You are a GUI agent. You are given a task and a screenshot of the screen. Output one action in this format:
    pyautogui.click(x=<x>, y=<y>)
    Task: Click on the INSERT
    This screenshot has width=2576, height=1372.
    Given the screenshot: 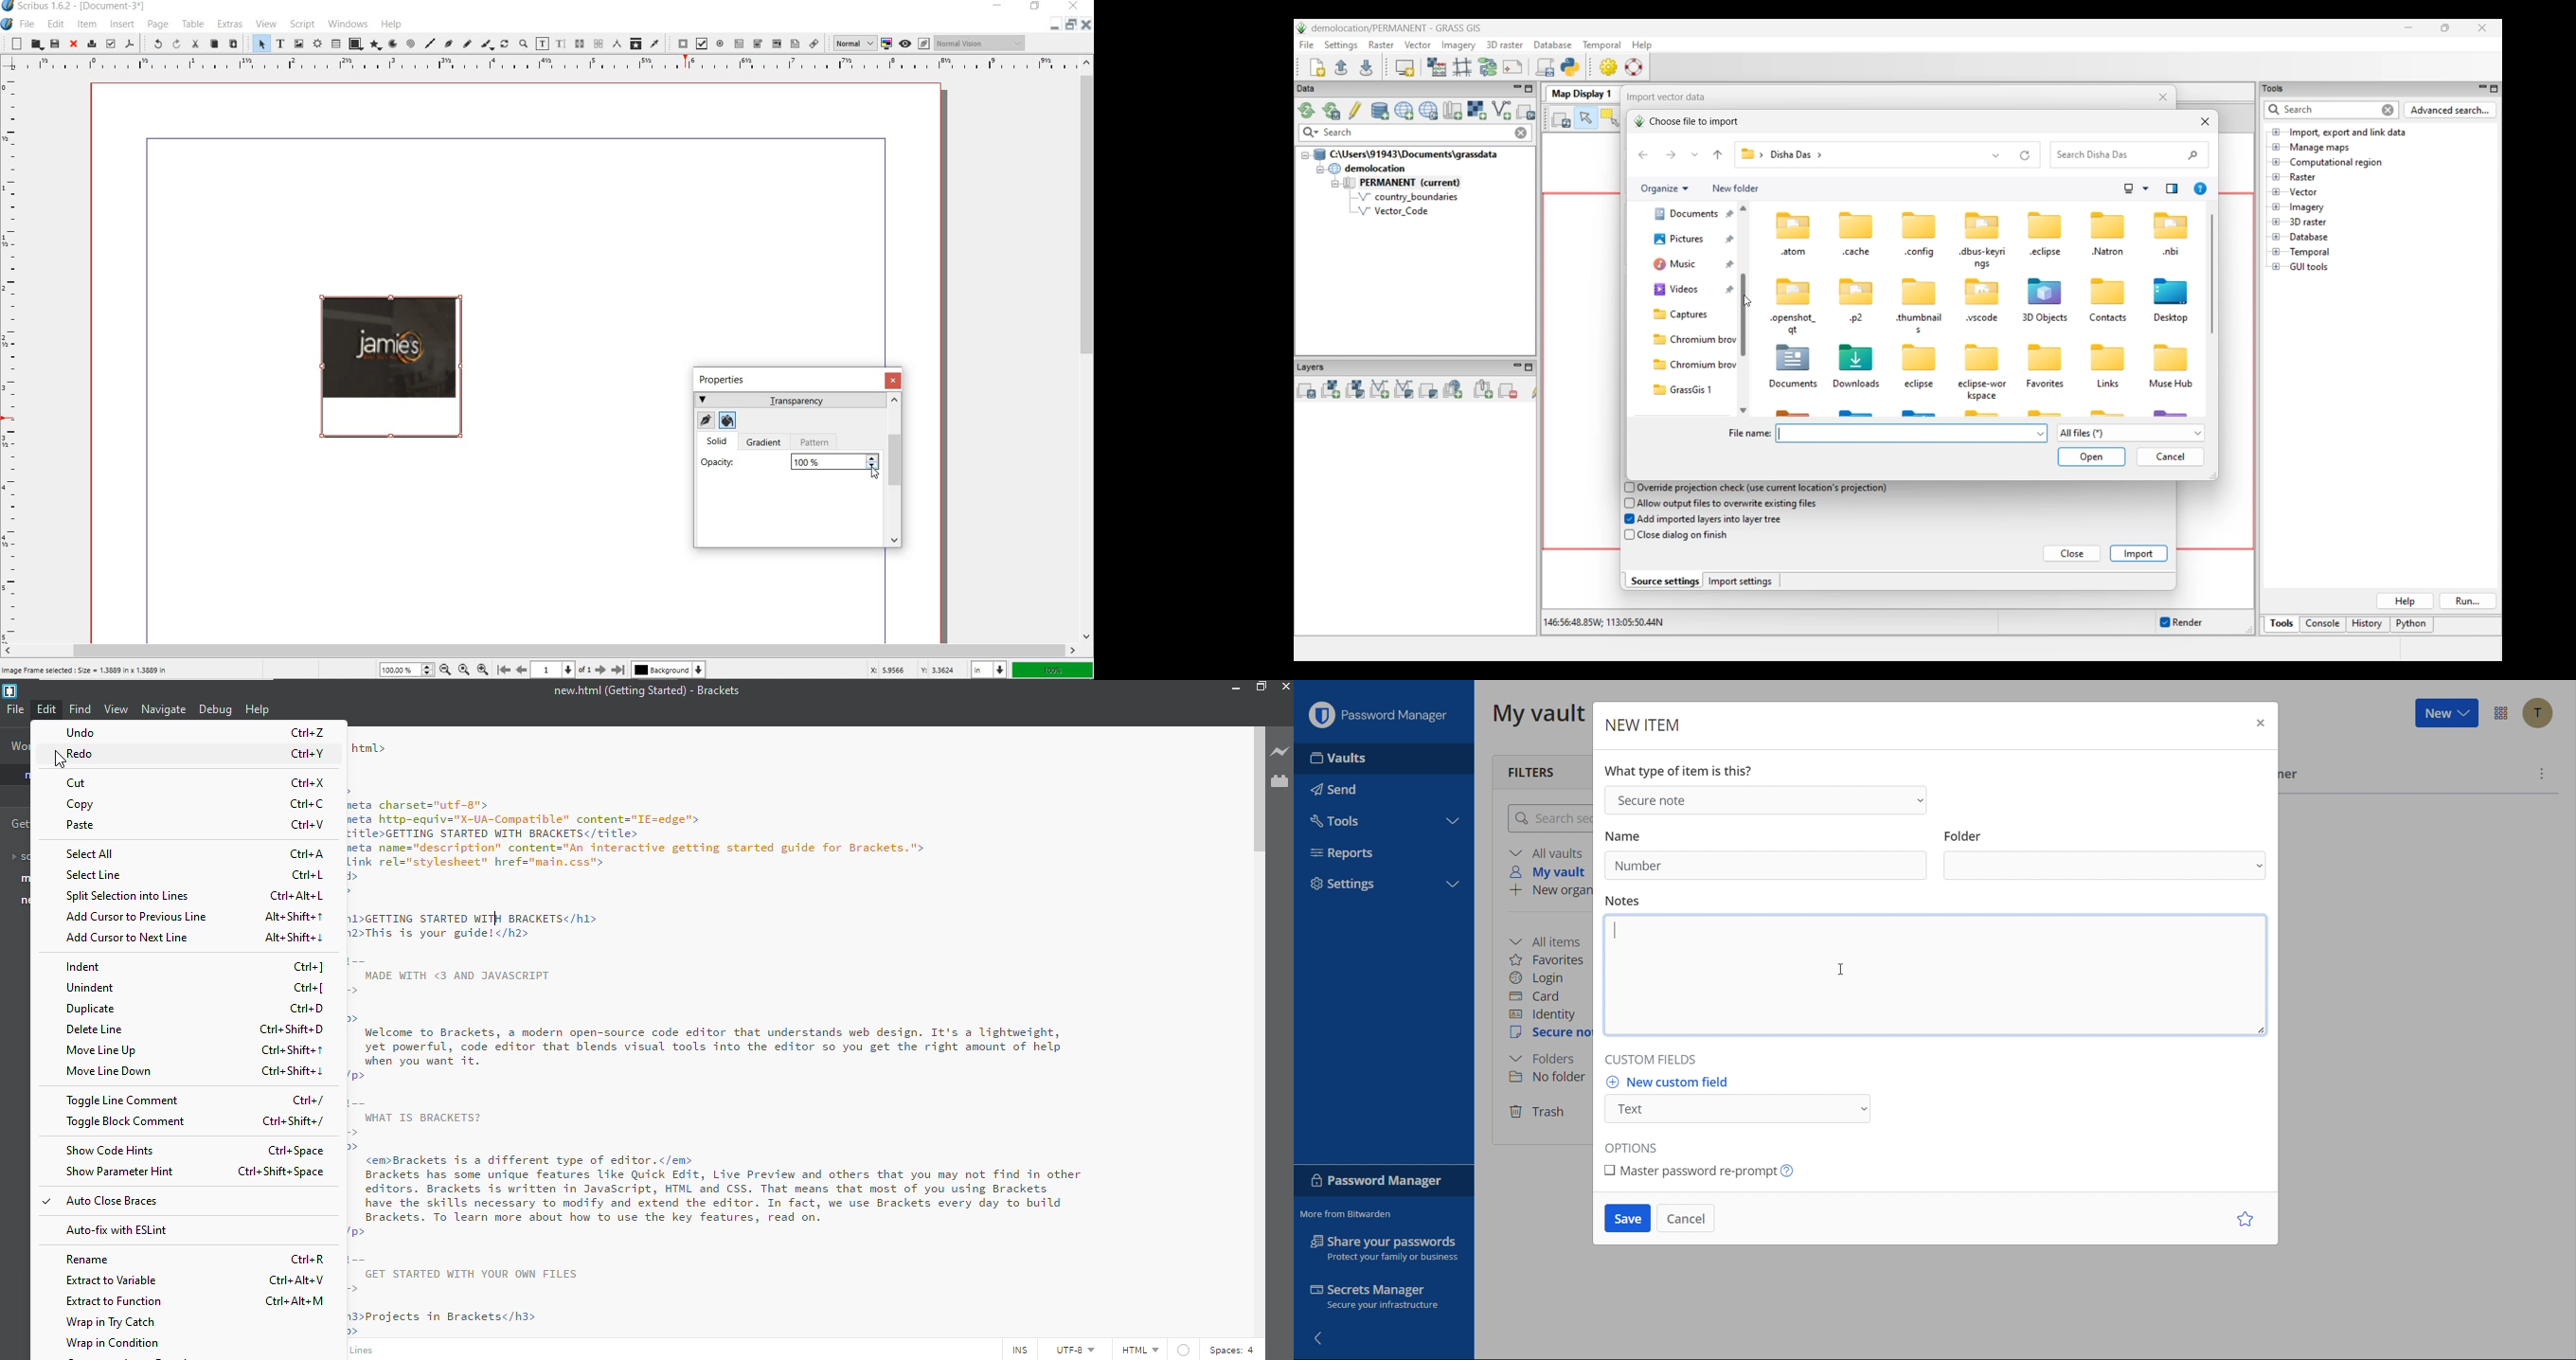 What is the action you would take?
    pyautogui.click(x=122, y=25)
    